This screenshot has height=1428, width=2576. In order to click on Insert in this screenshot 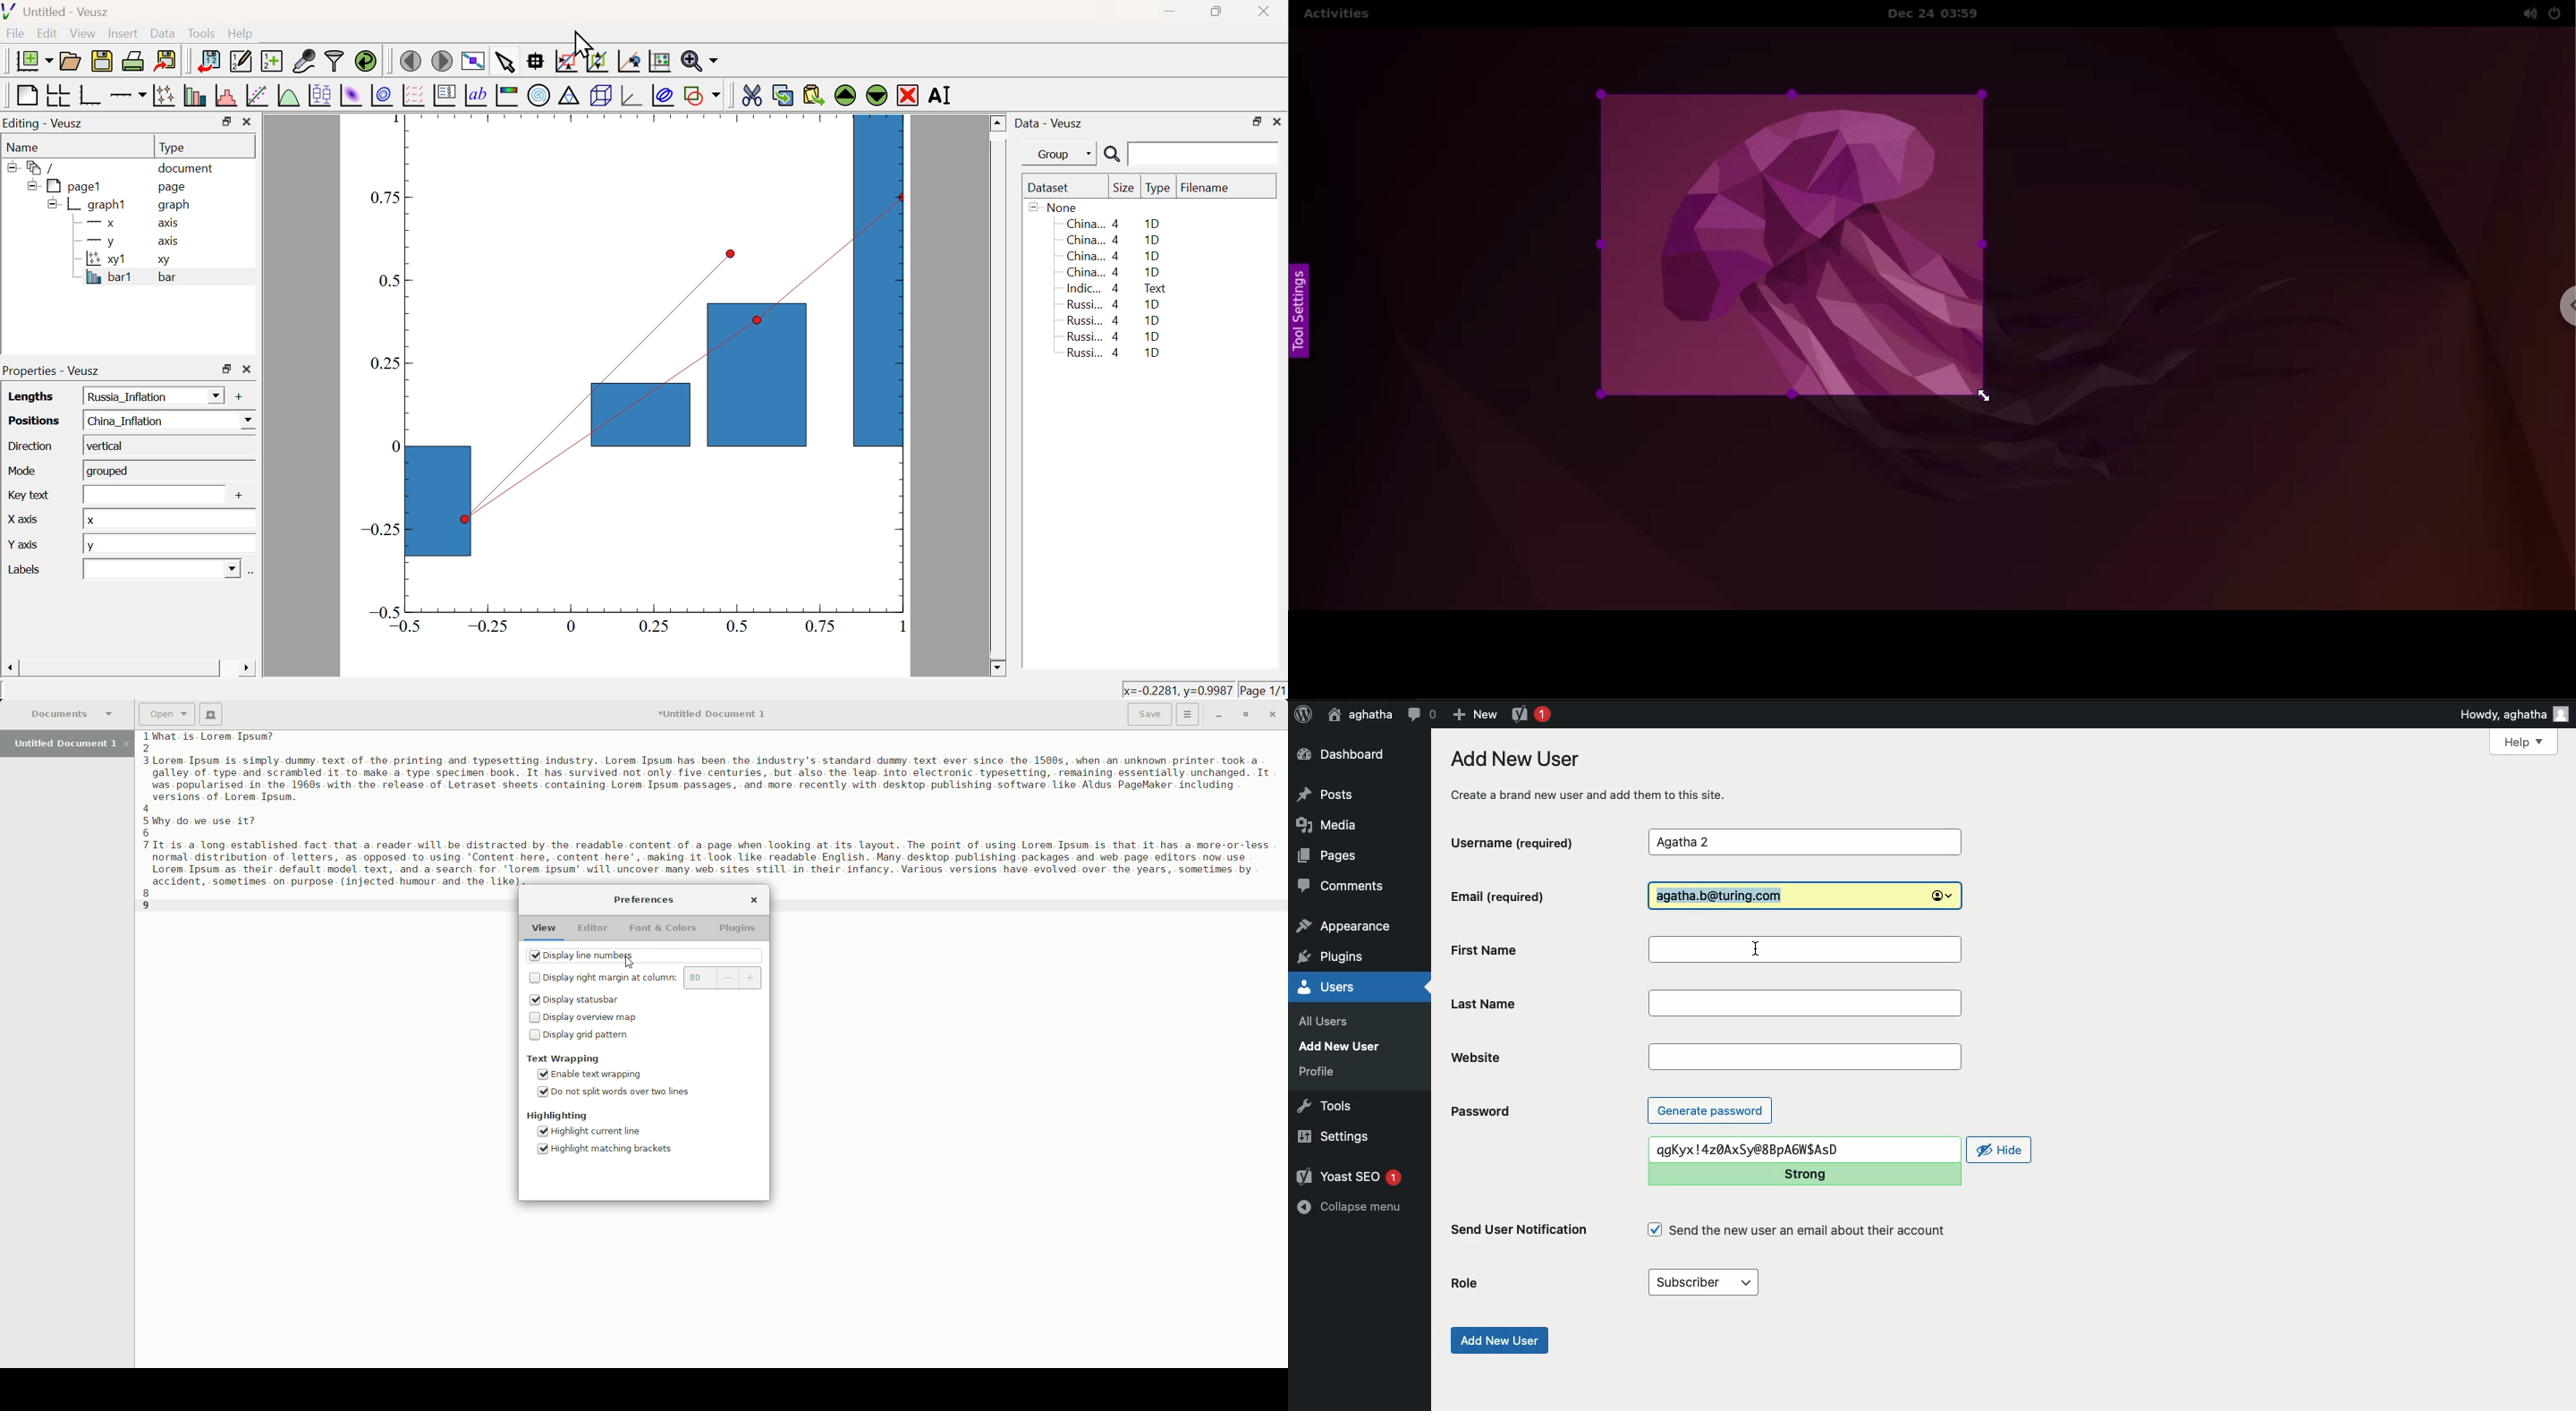, I will do `click(121, 34)`.